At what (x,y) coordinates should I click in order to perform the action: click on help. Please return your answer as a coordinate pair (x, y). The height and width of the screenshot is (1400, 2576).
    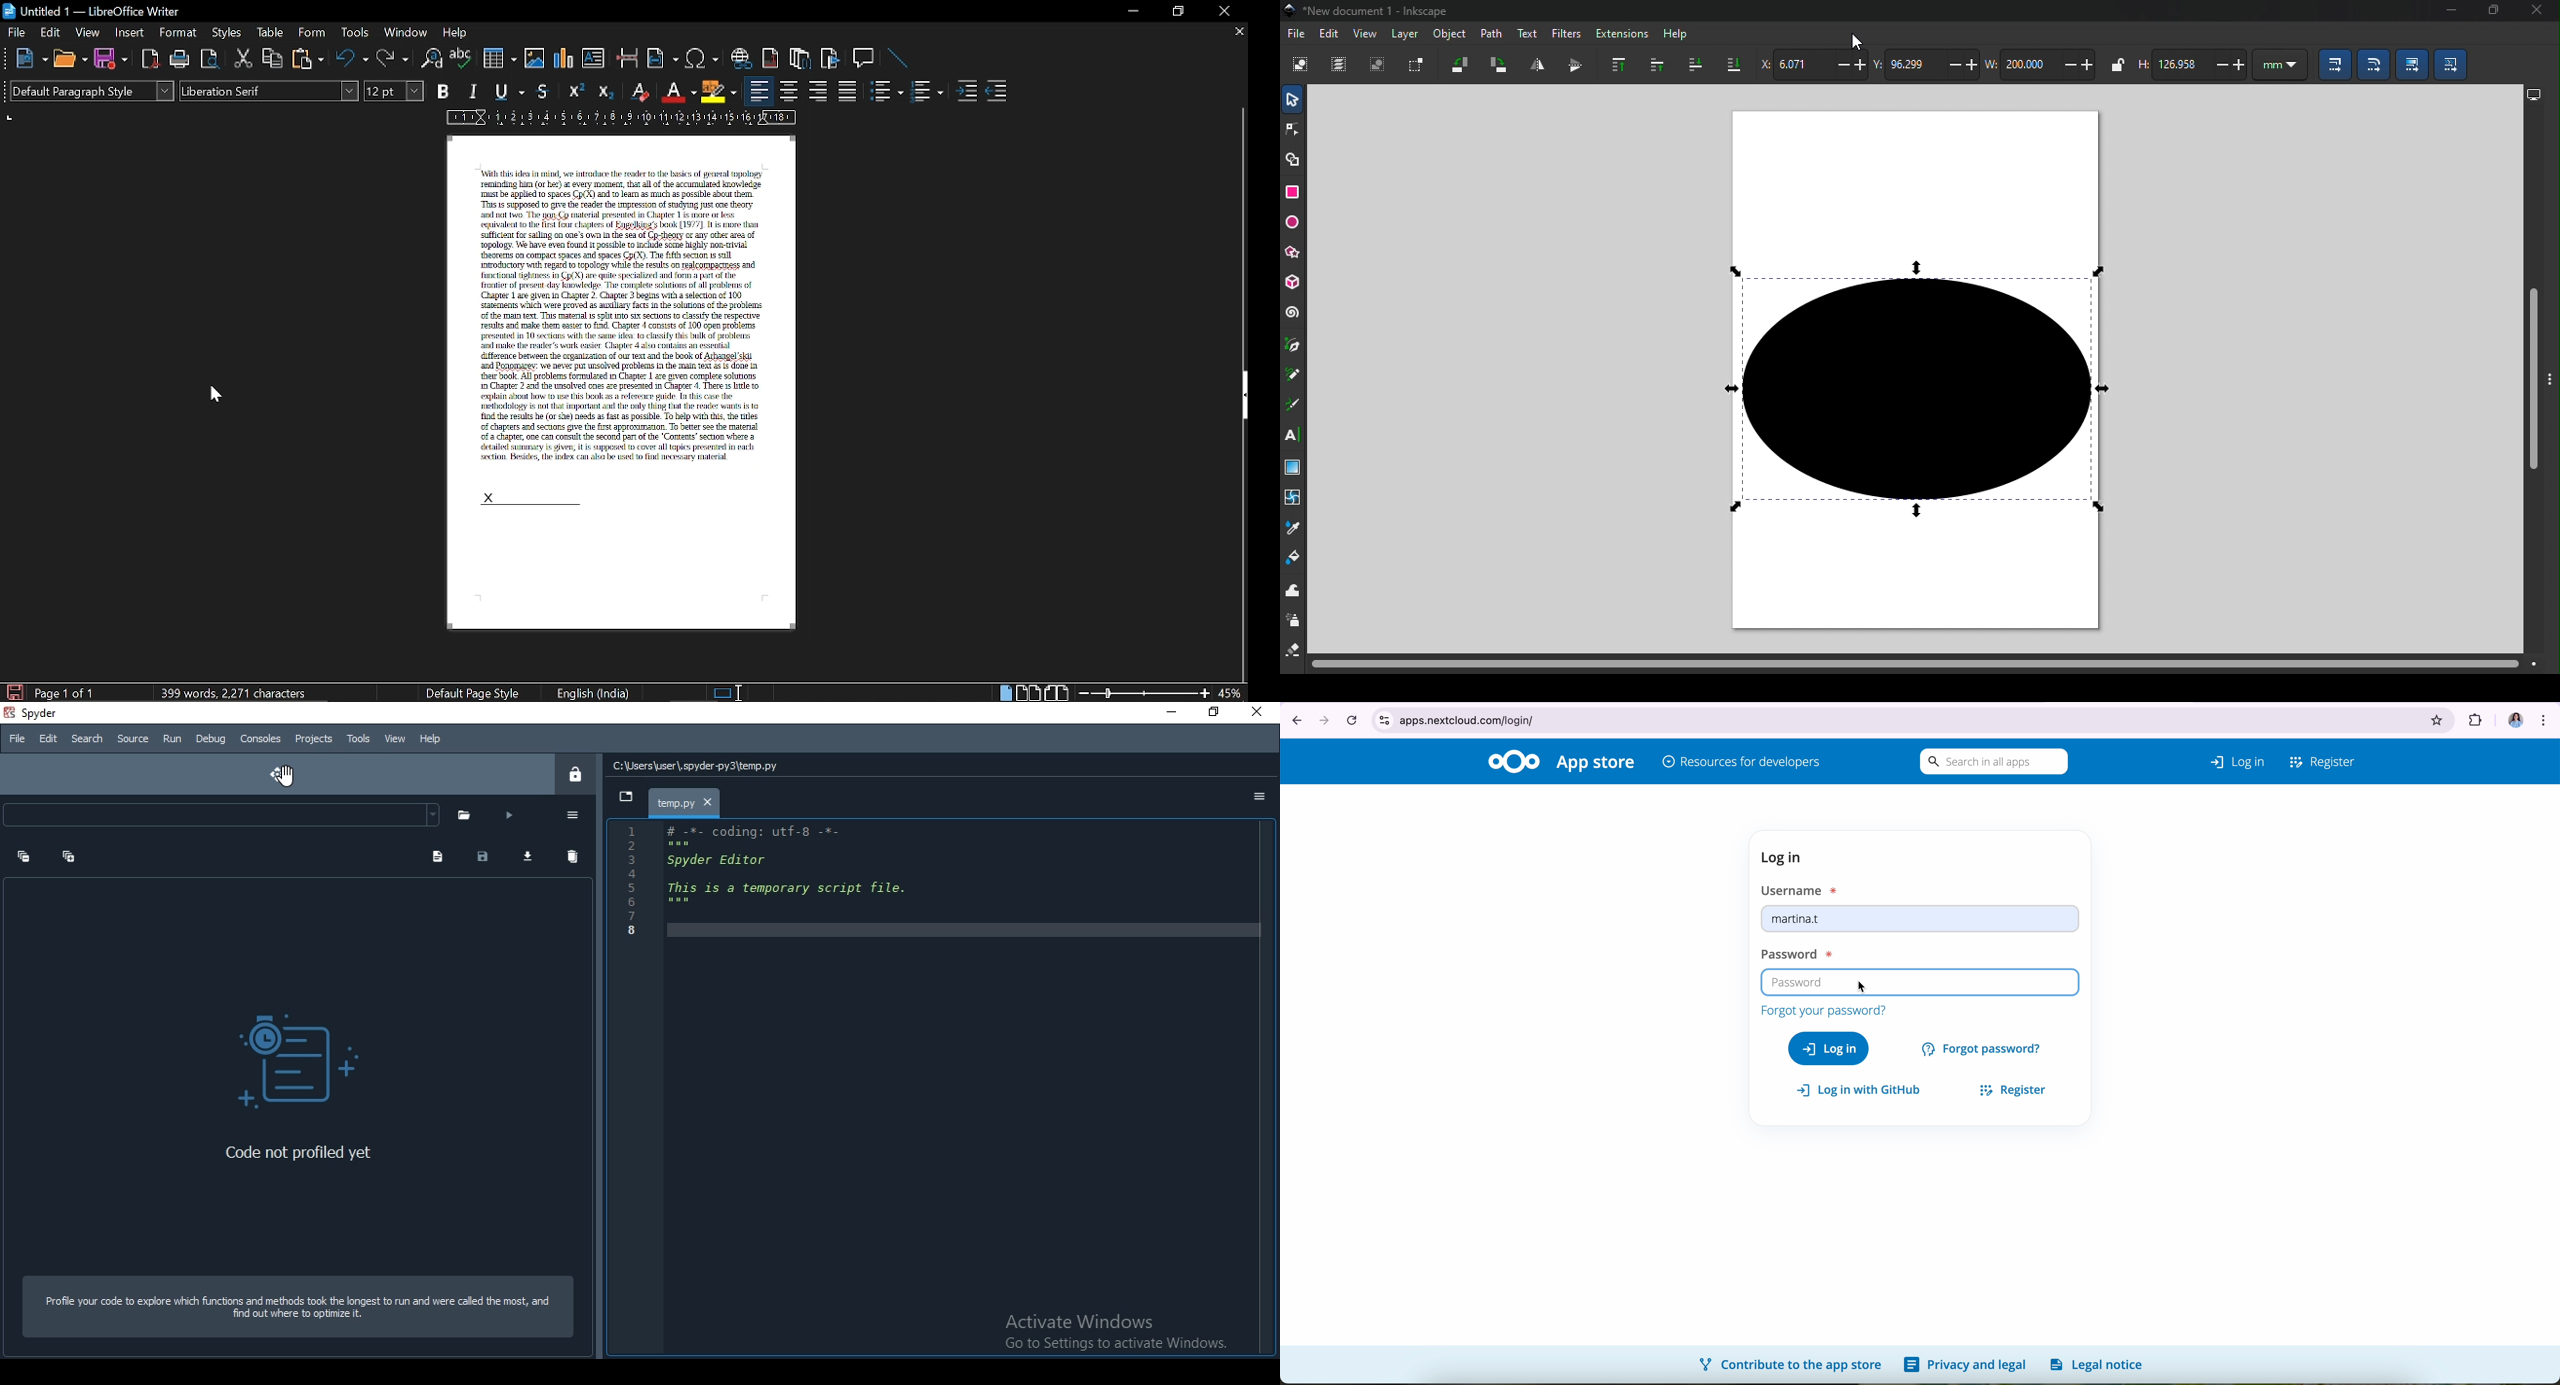
    Looking at the image, I should click on (459, 32).